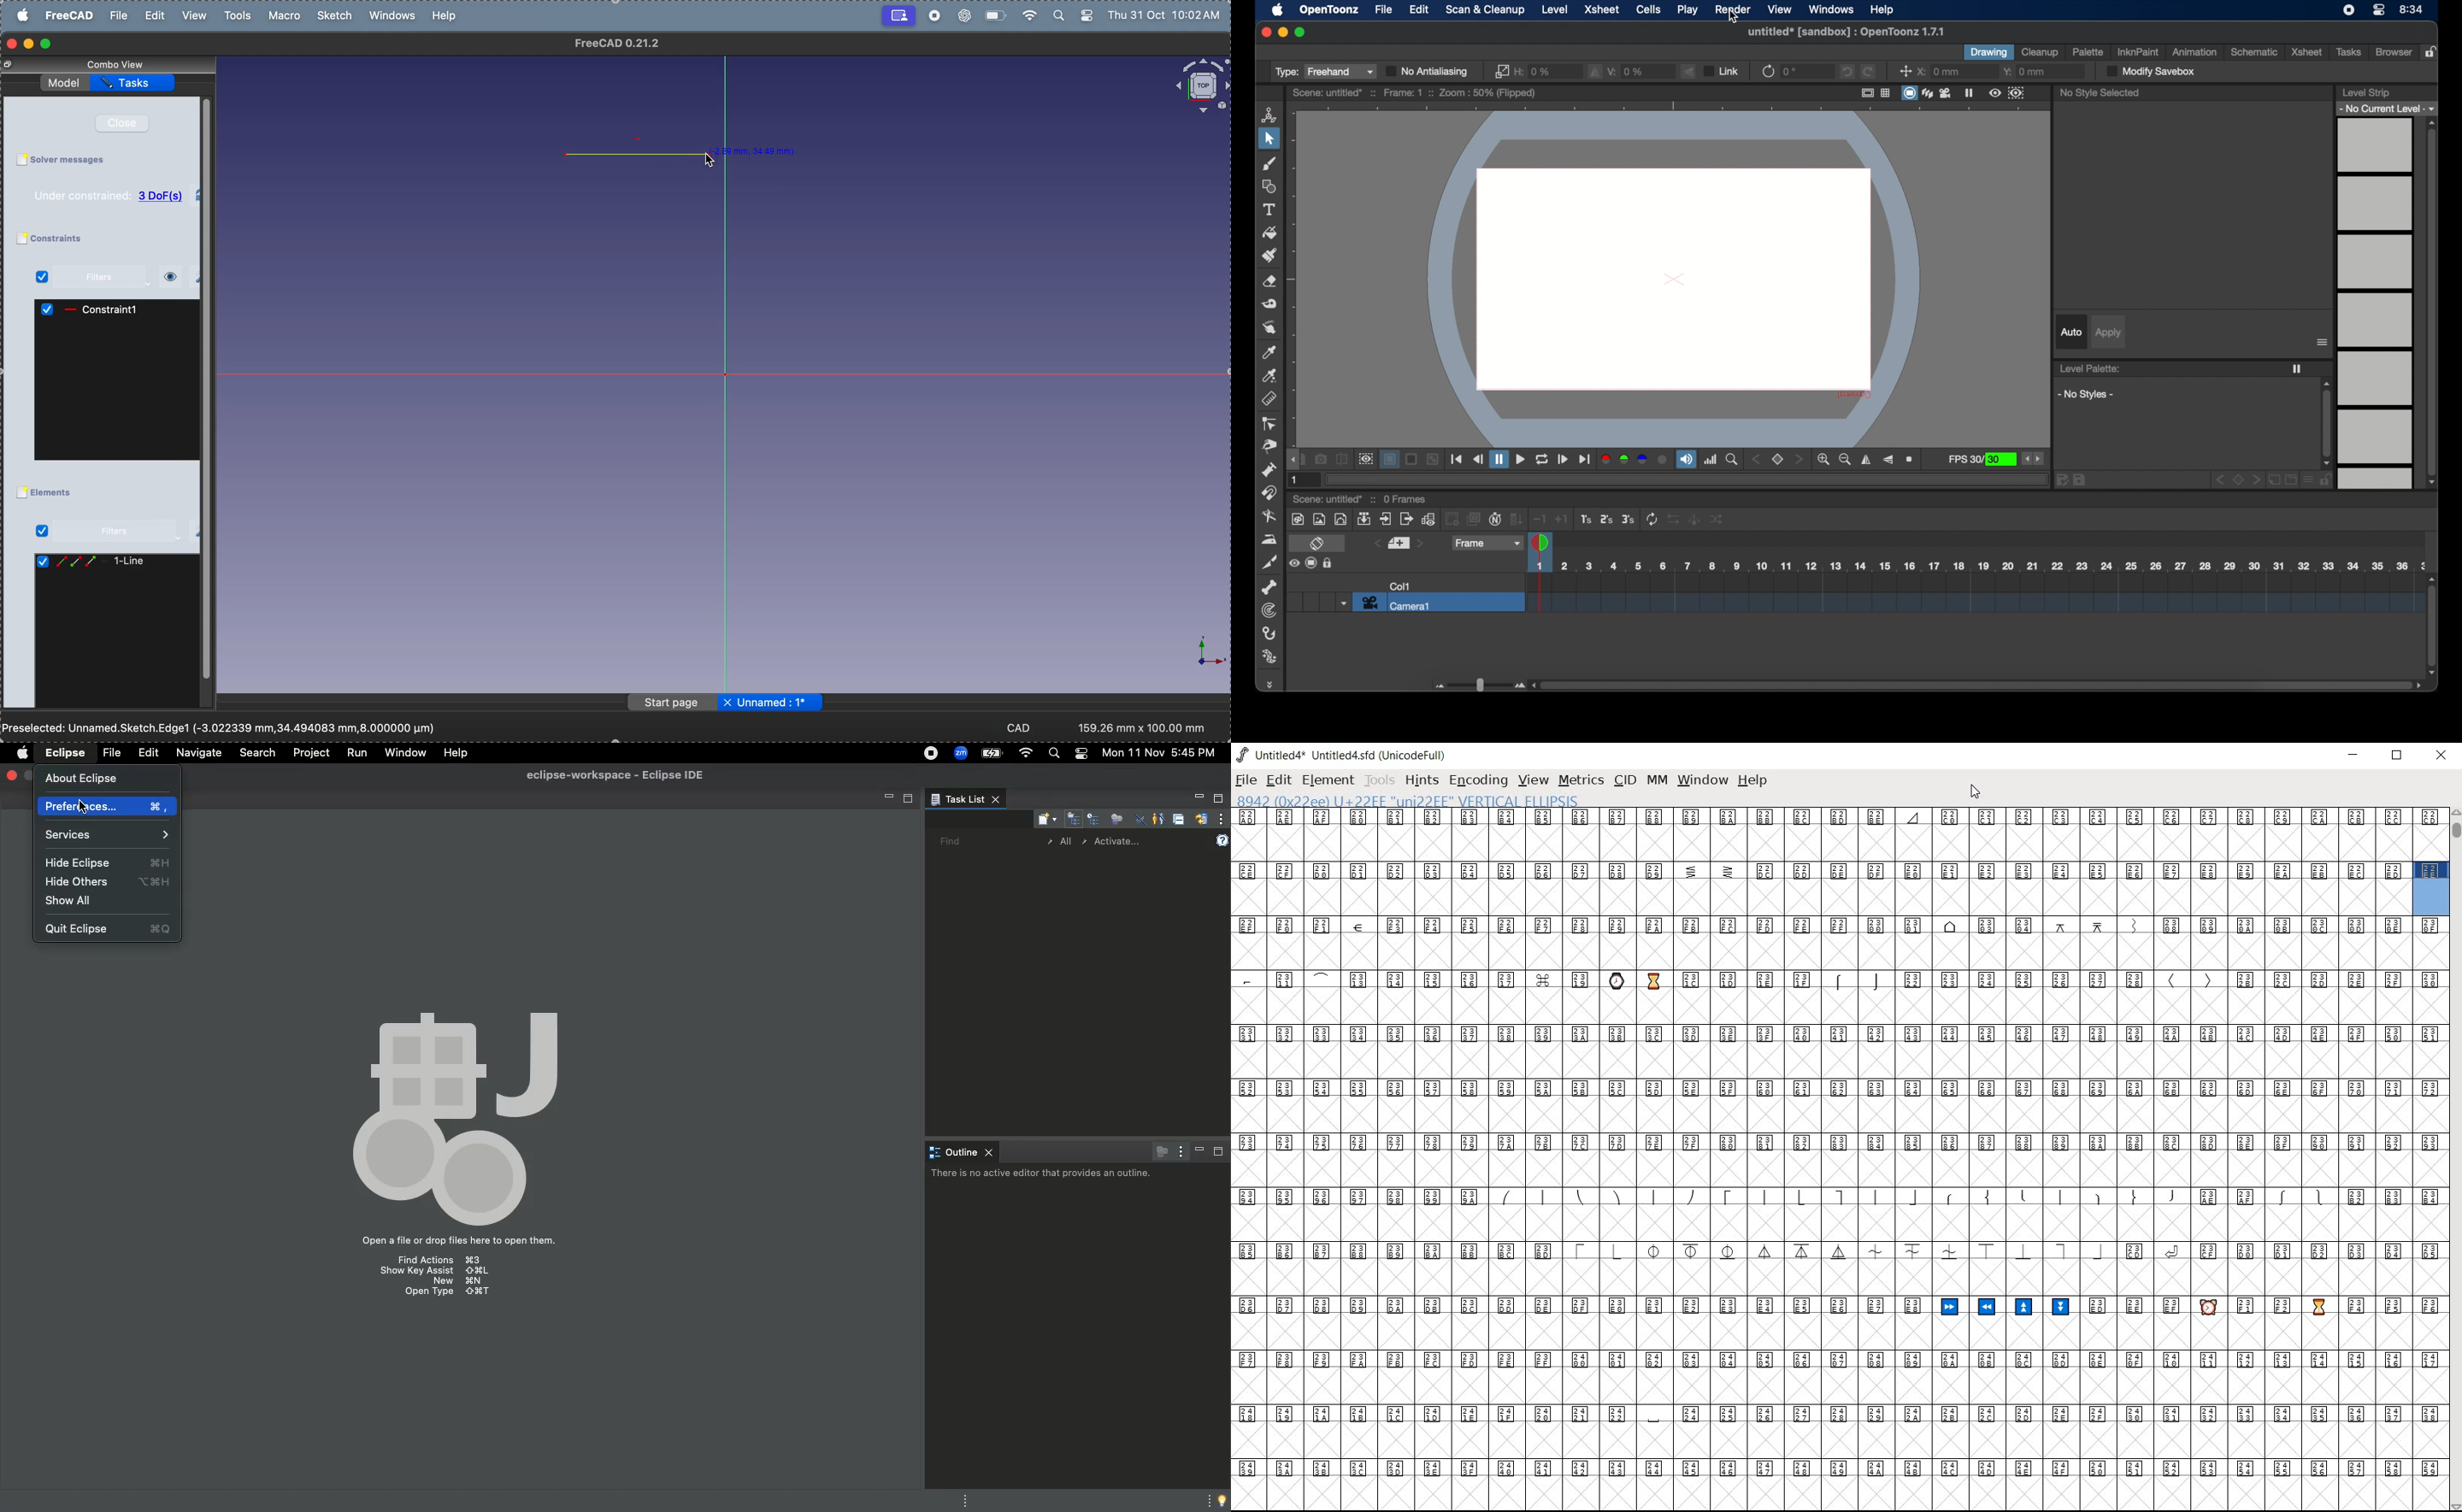  I want to click on color channels, so click(1634, 460).